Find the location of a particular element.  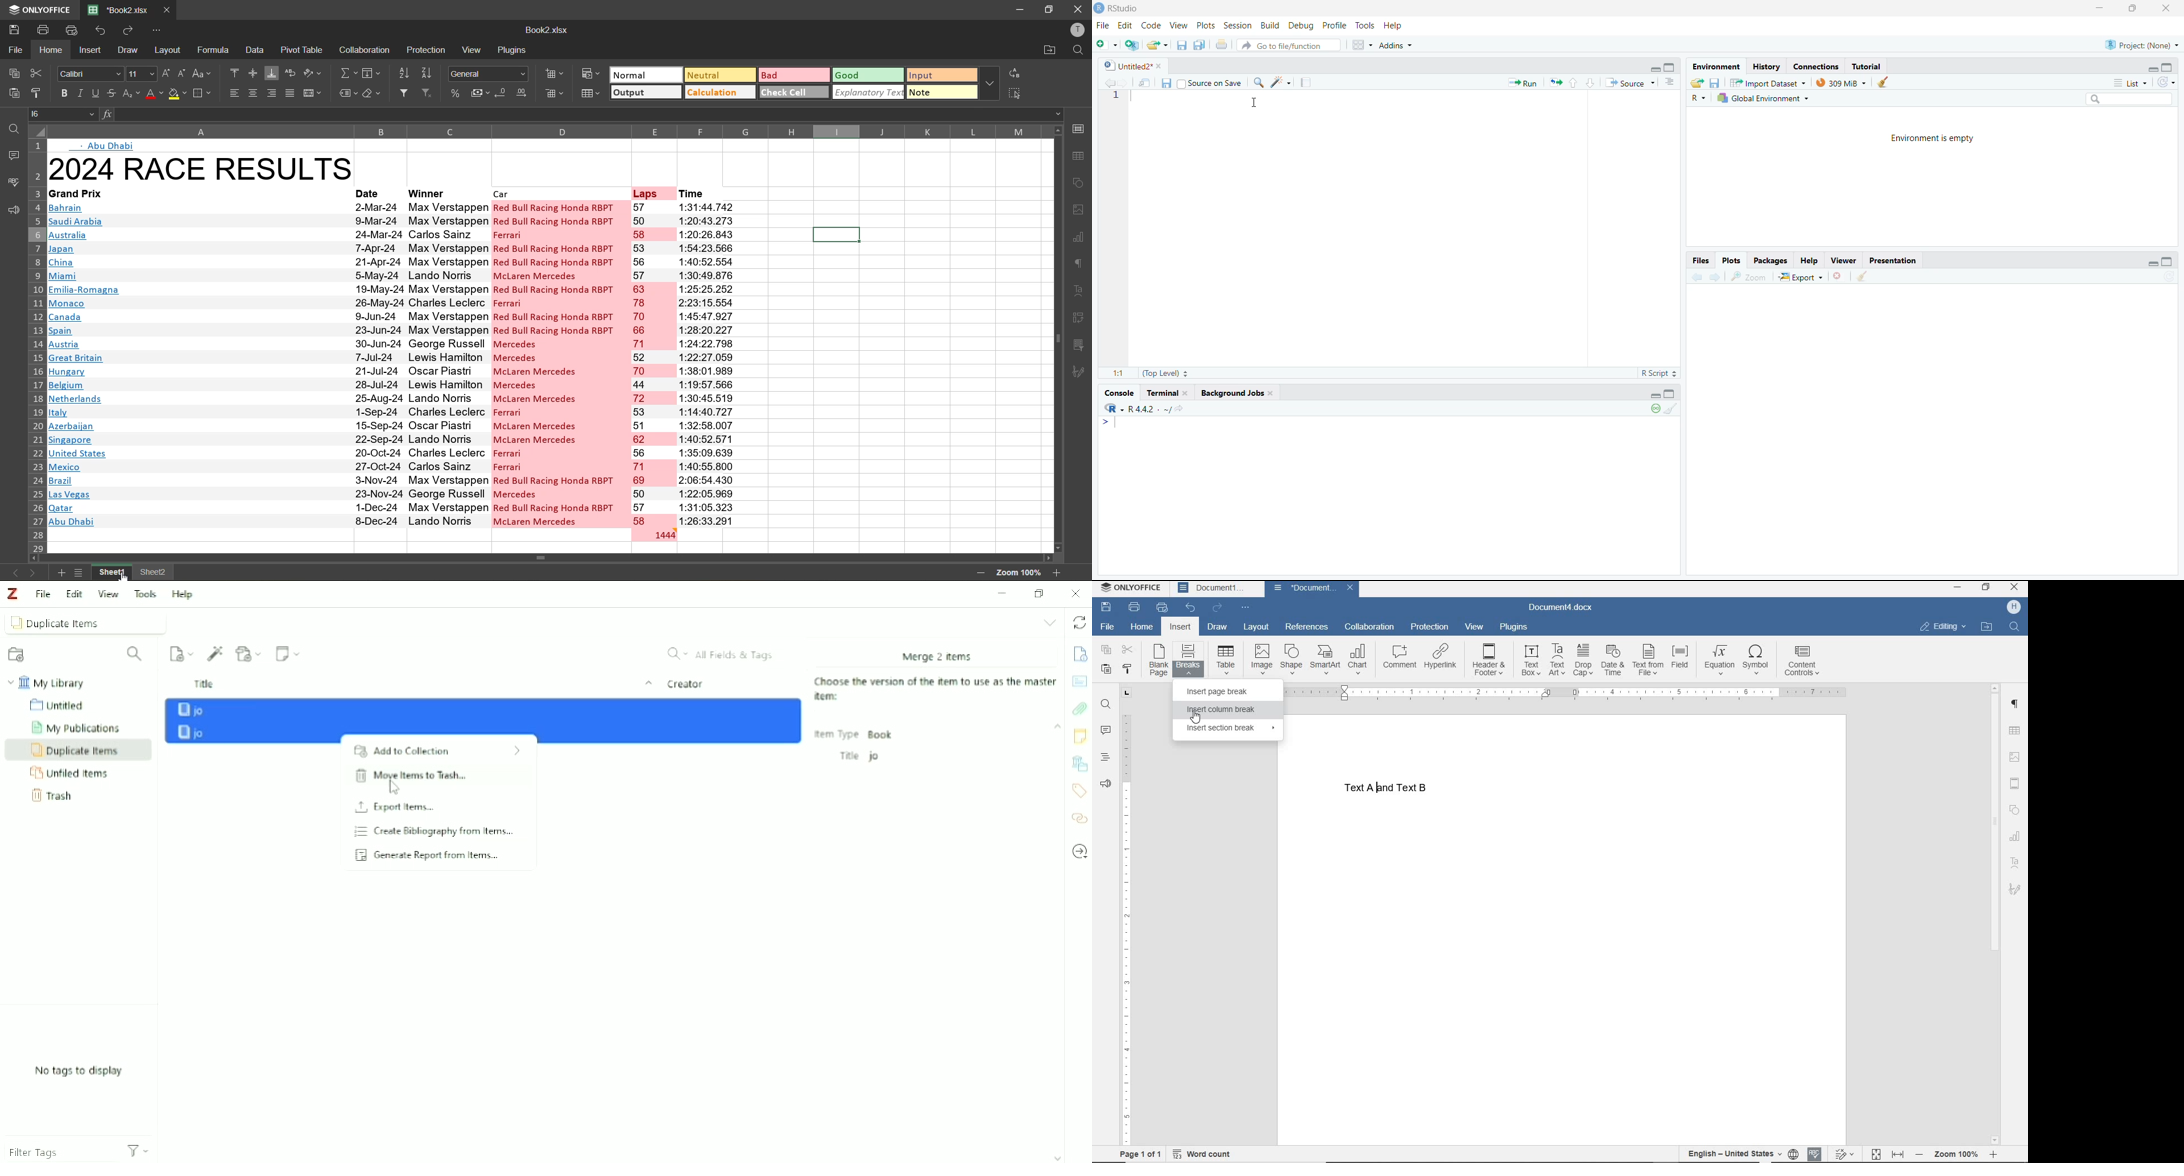

PAGE 1 OF 1 is located at coordinates (1136, 1154).